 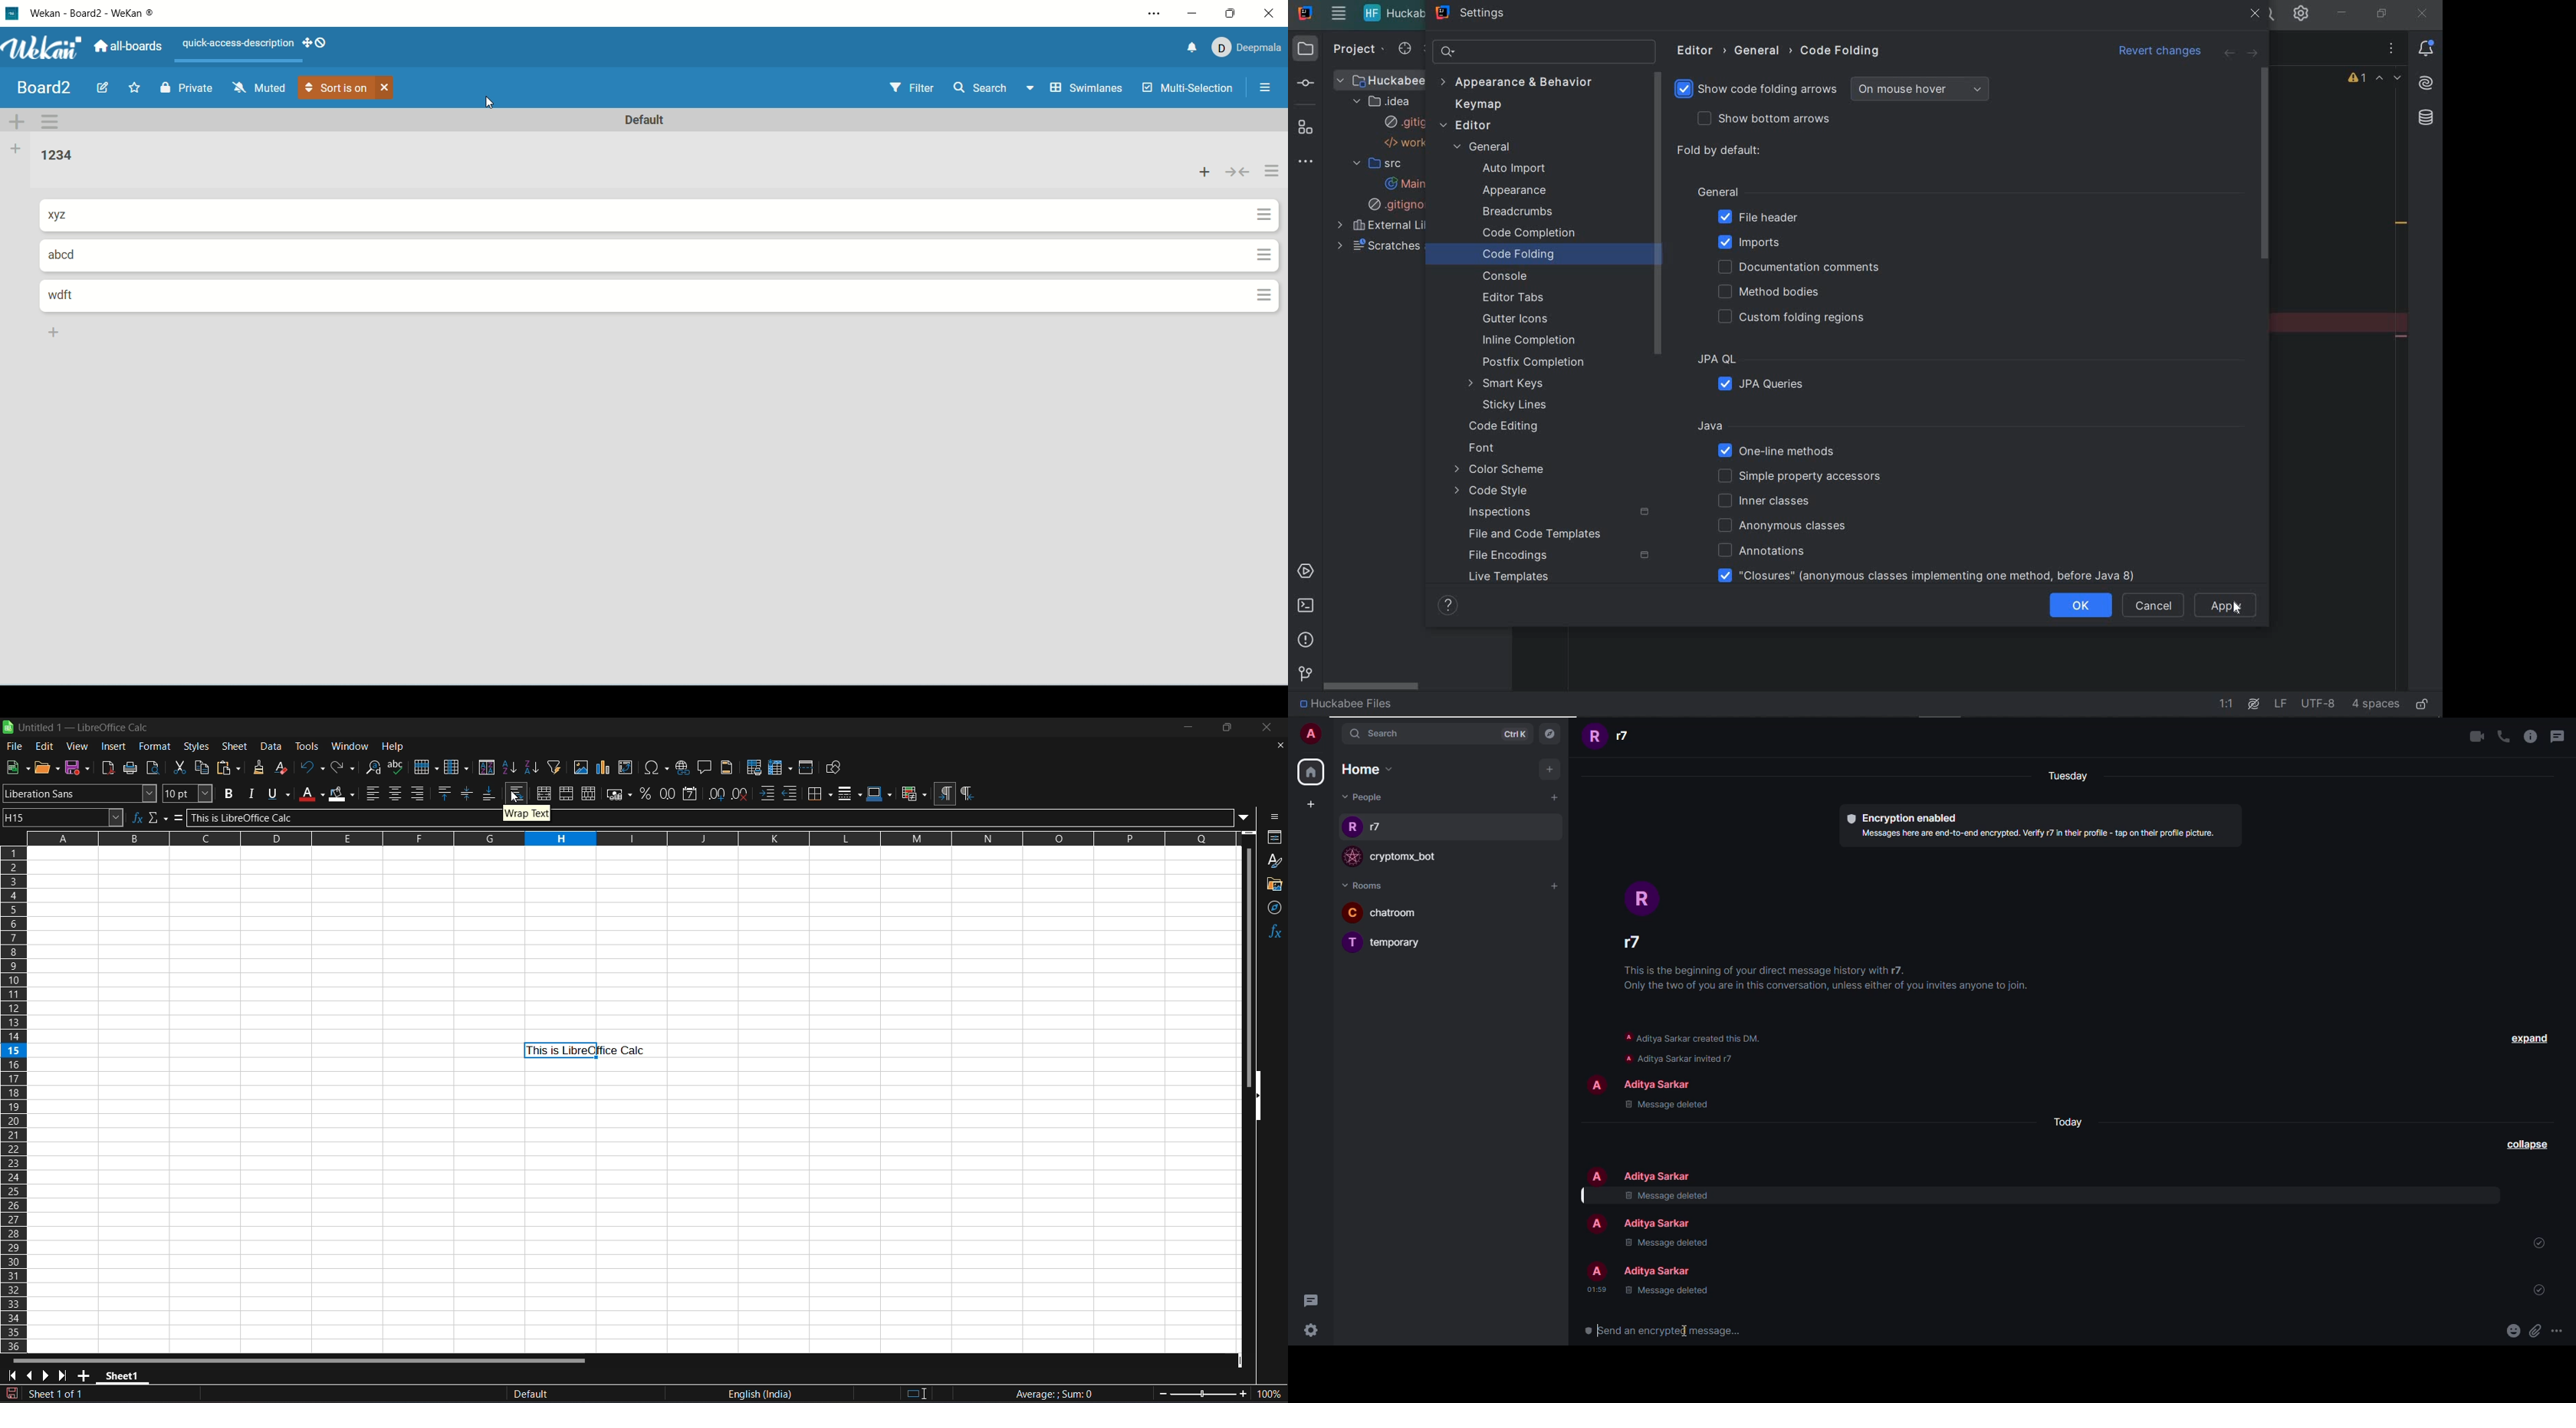 I want to click on add, so click(x=1204, y=173).